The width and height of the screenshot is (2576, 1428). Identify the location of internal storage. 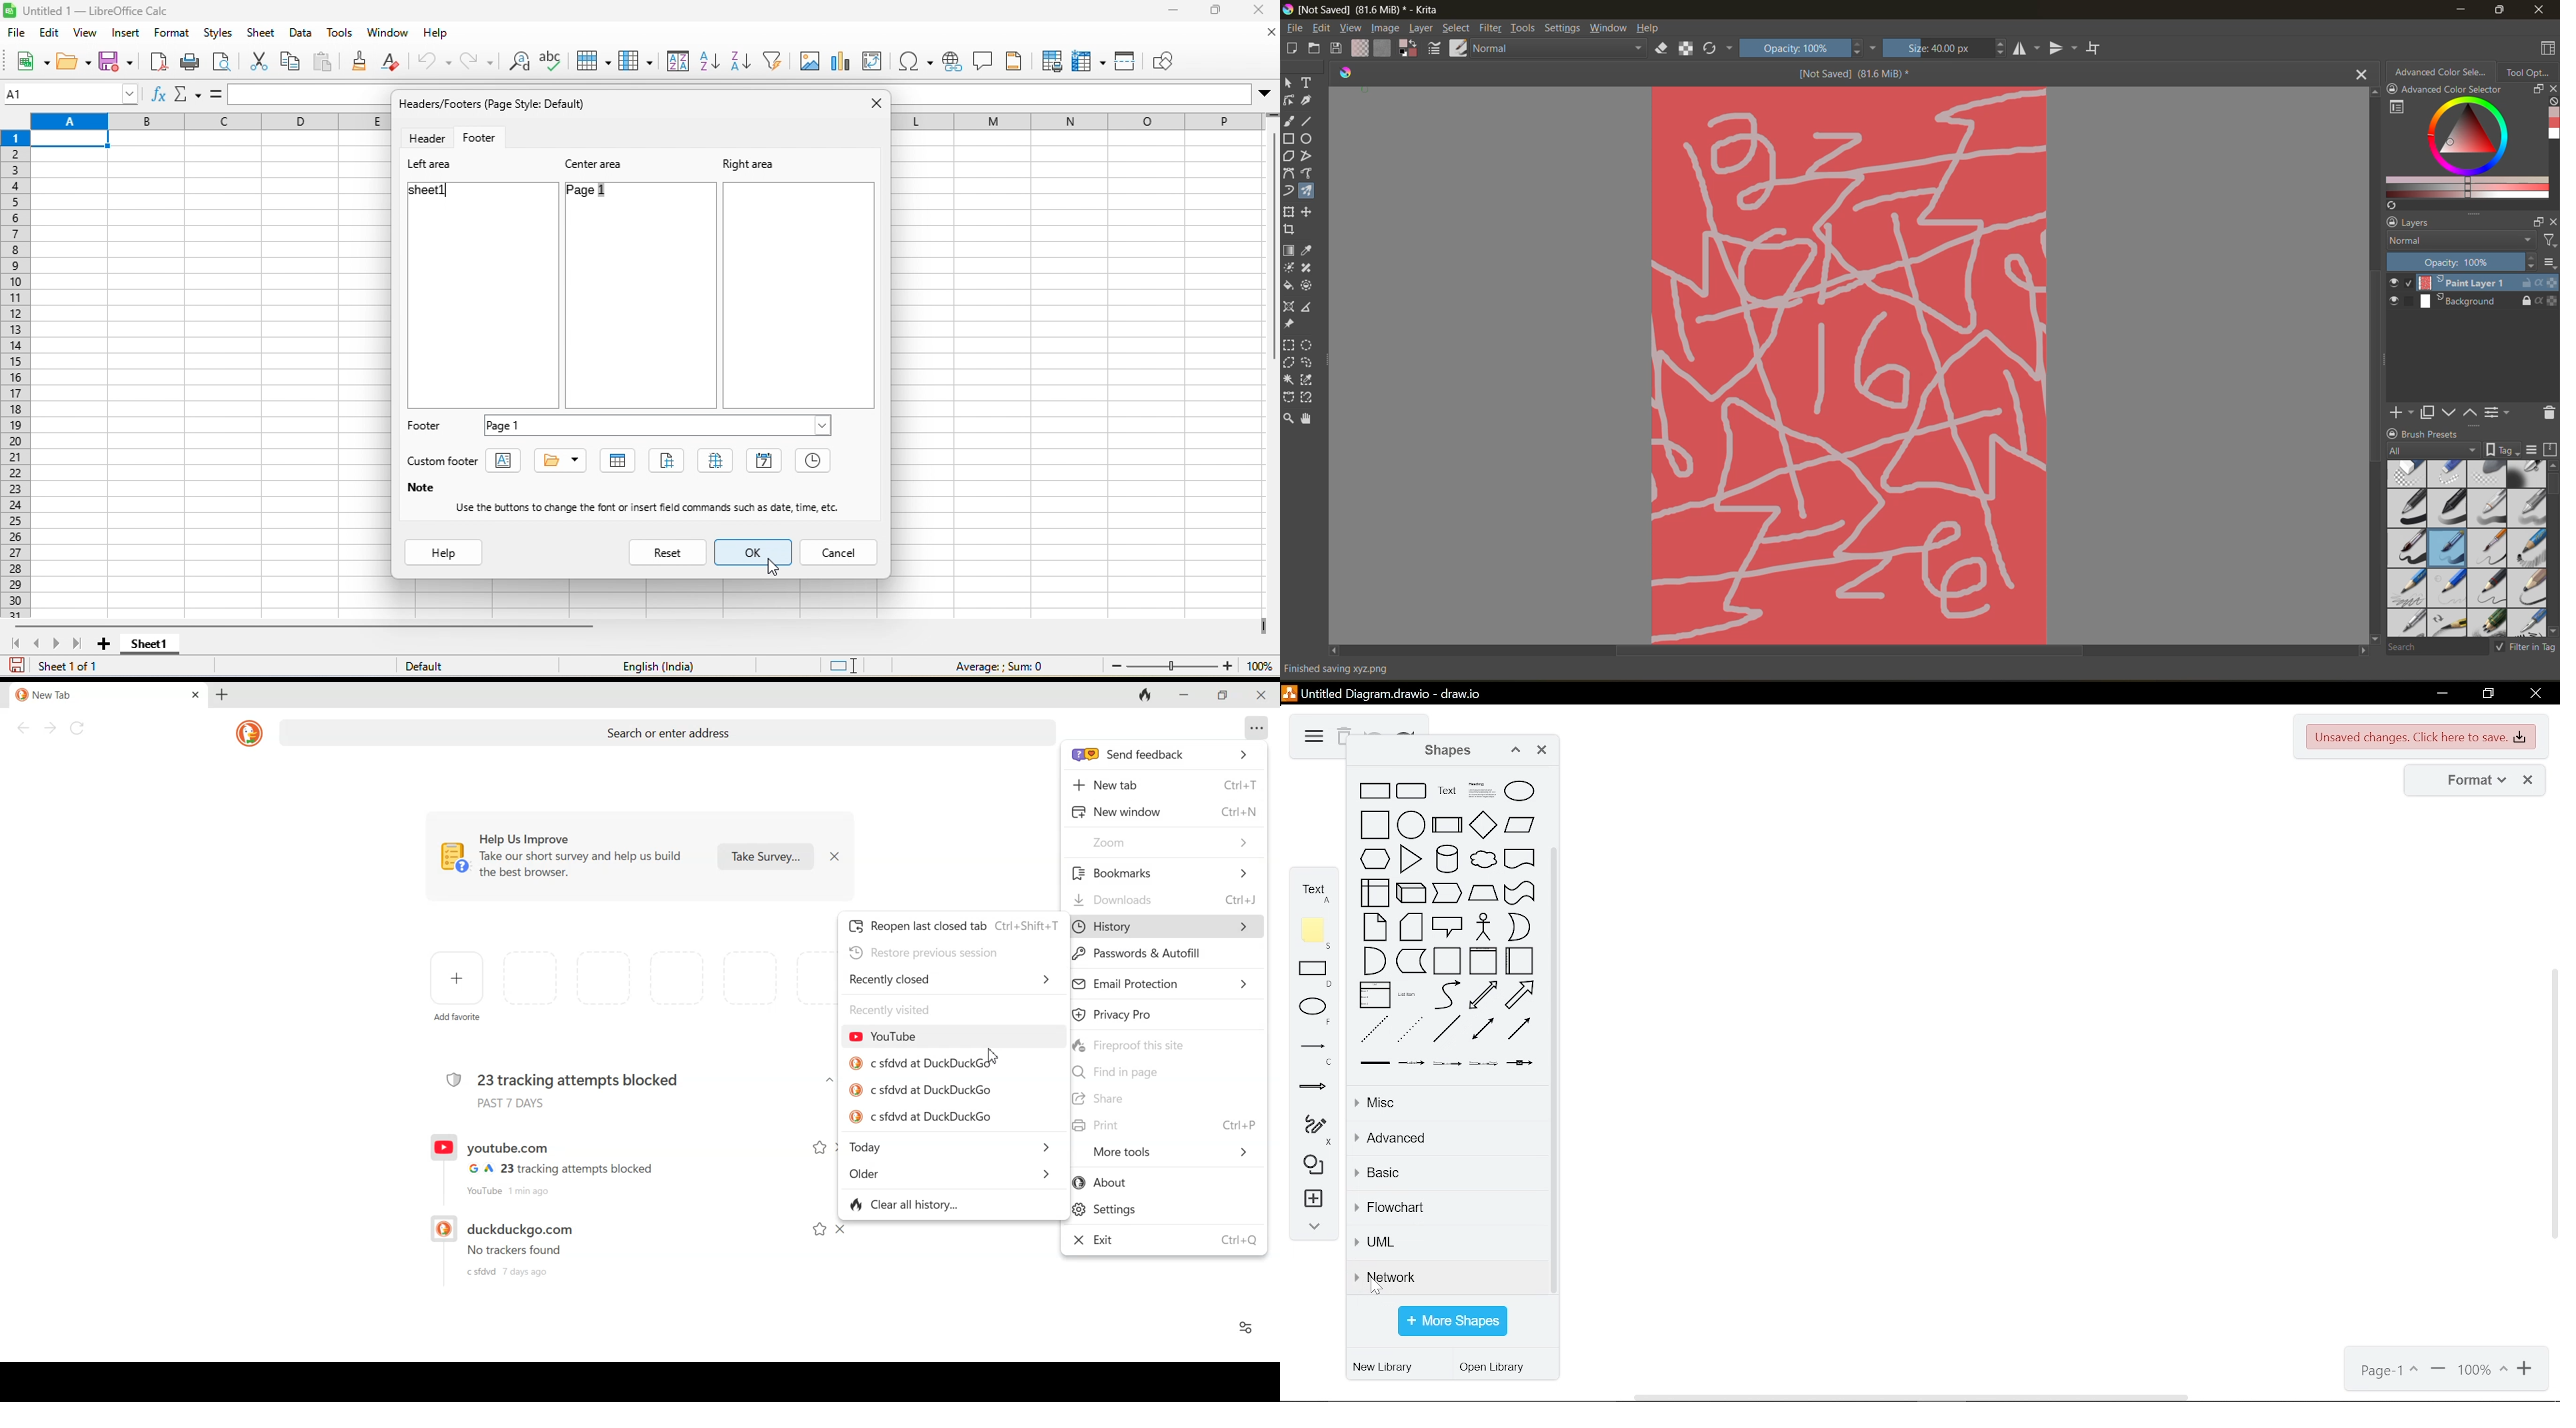
(1375, 892).